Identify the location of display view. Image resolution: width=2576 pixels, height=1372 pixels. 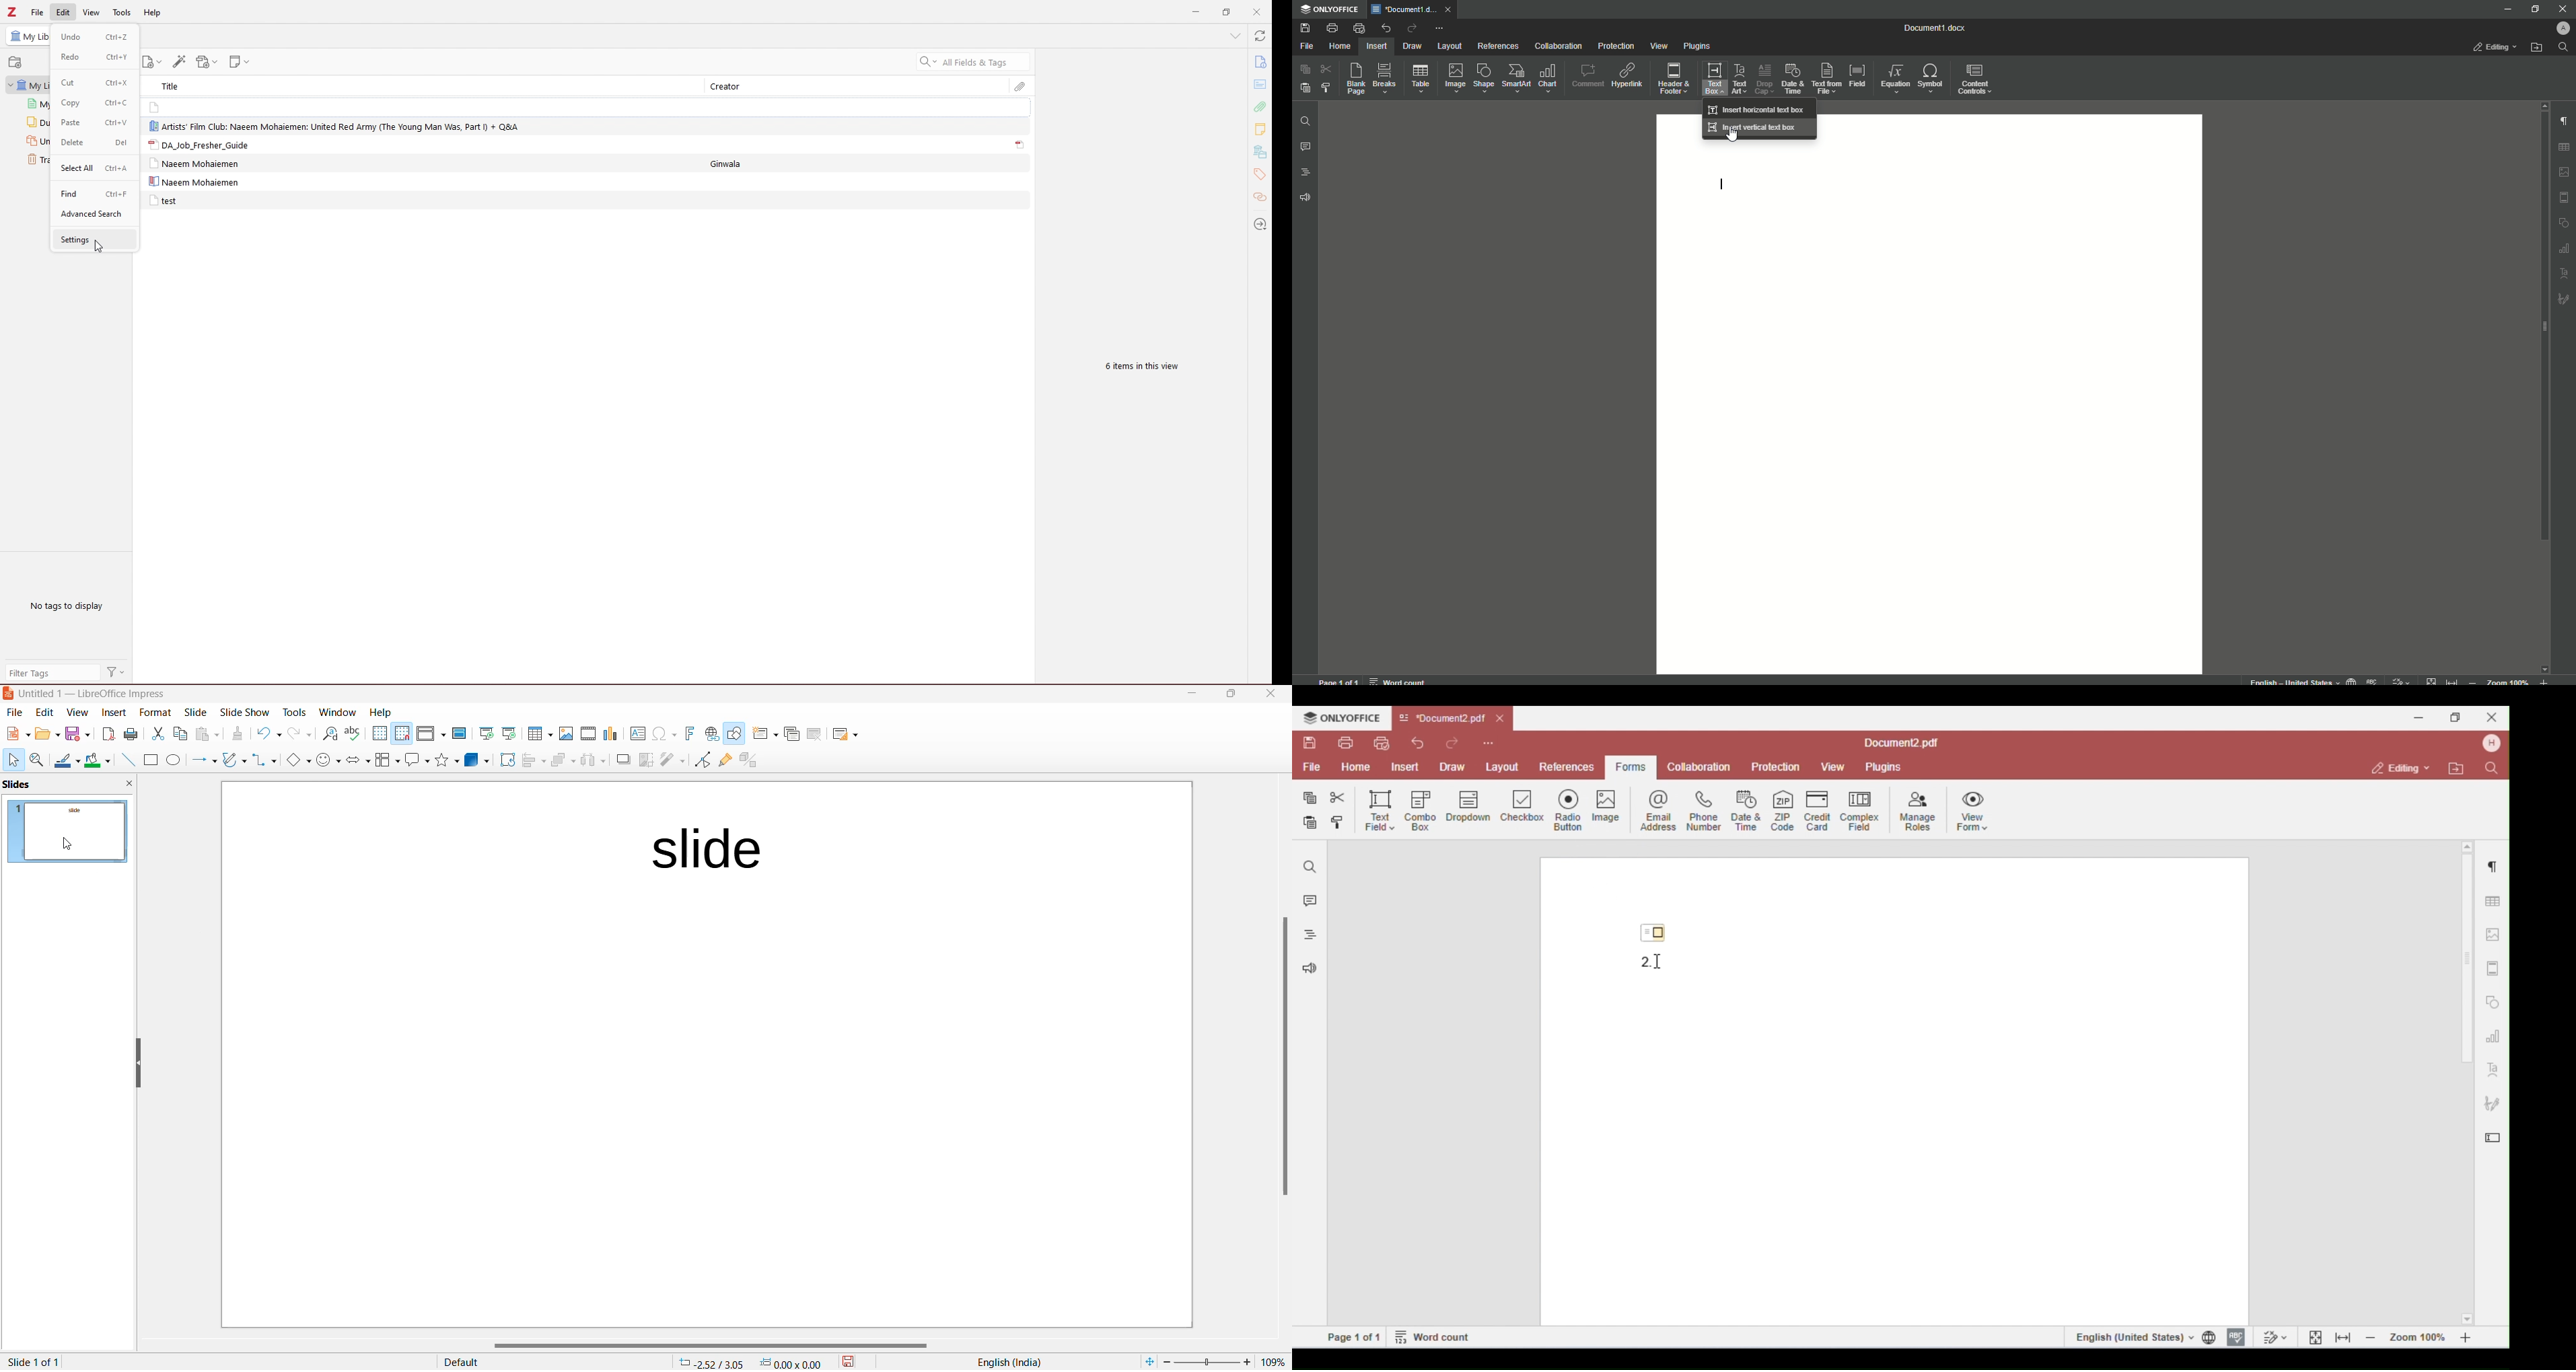
(431, 735).